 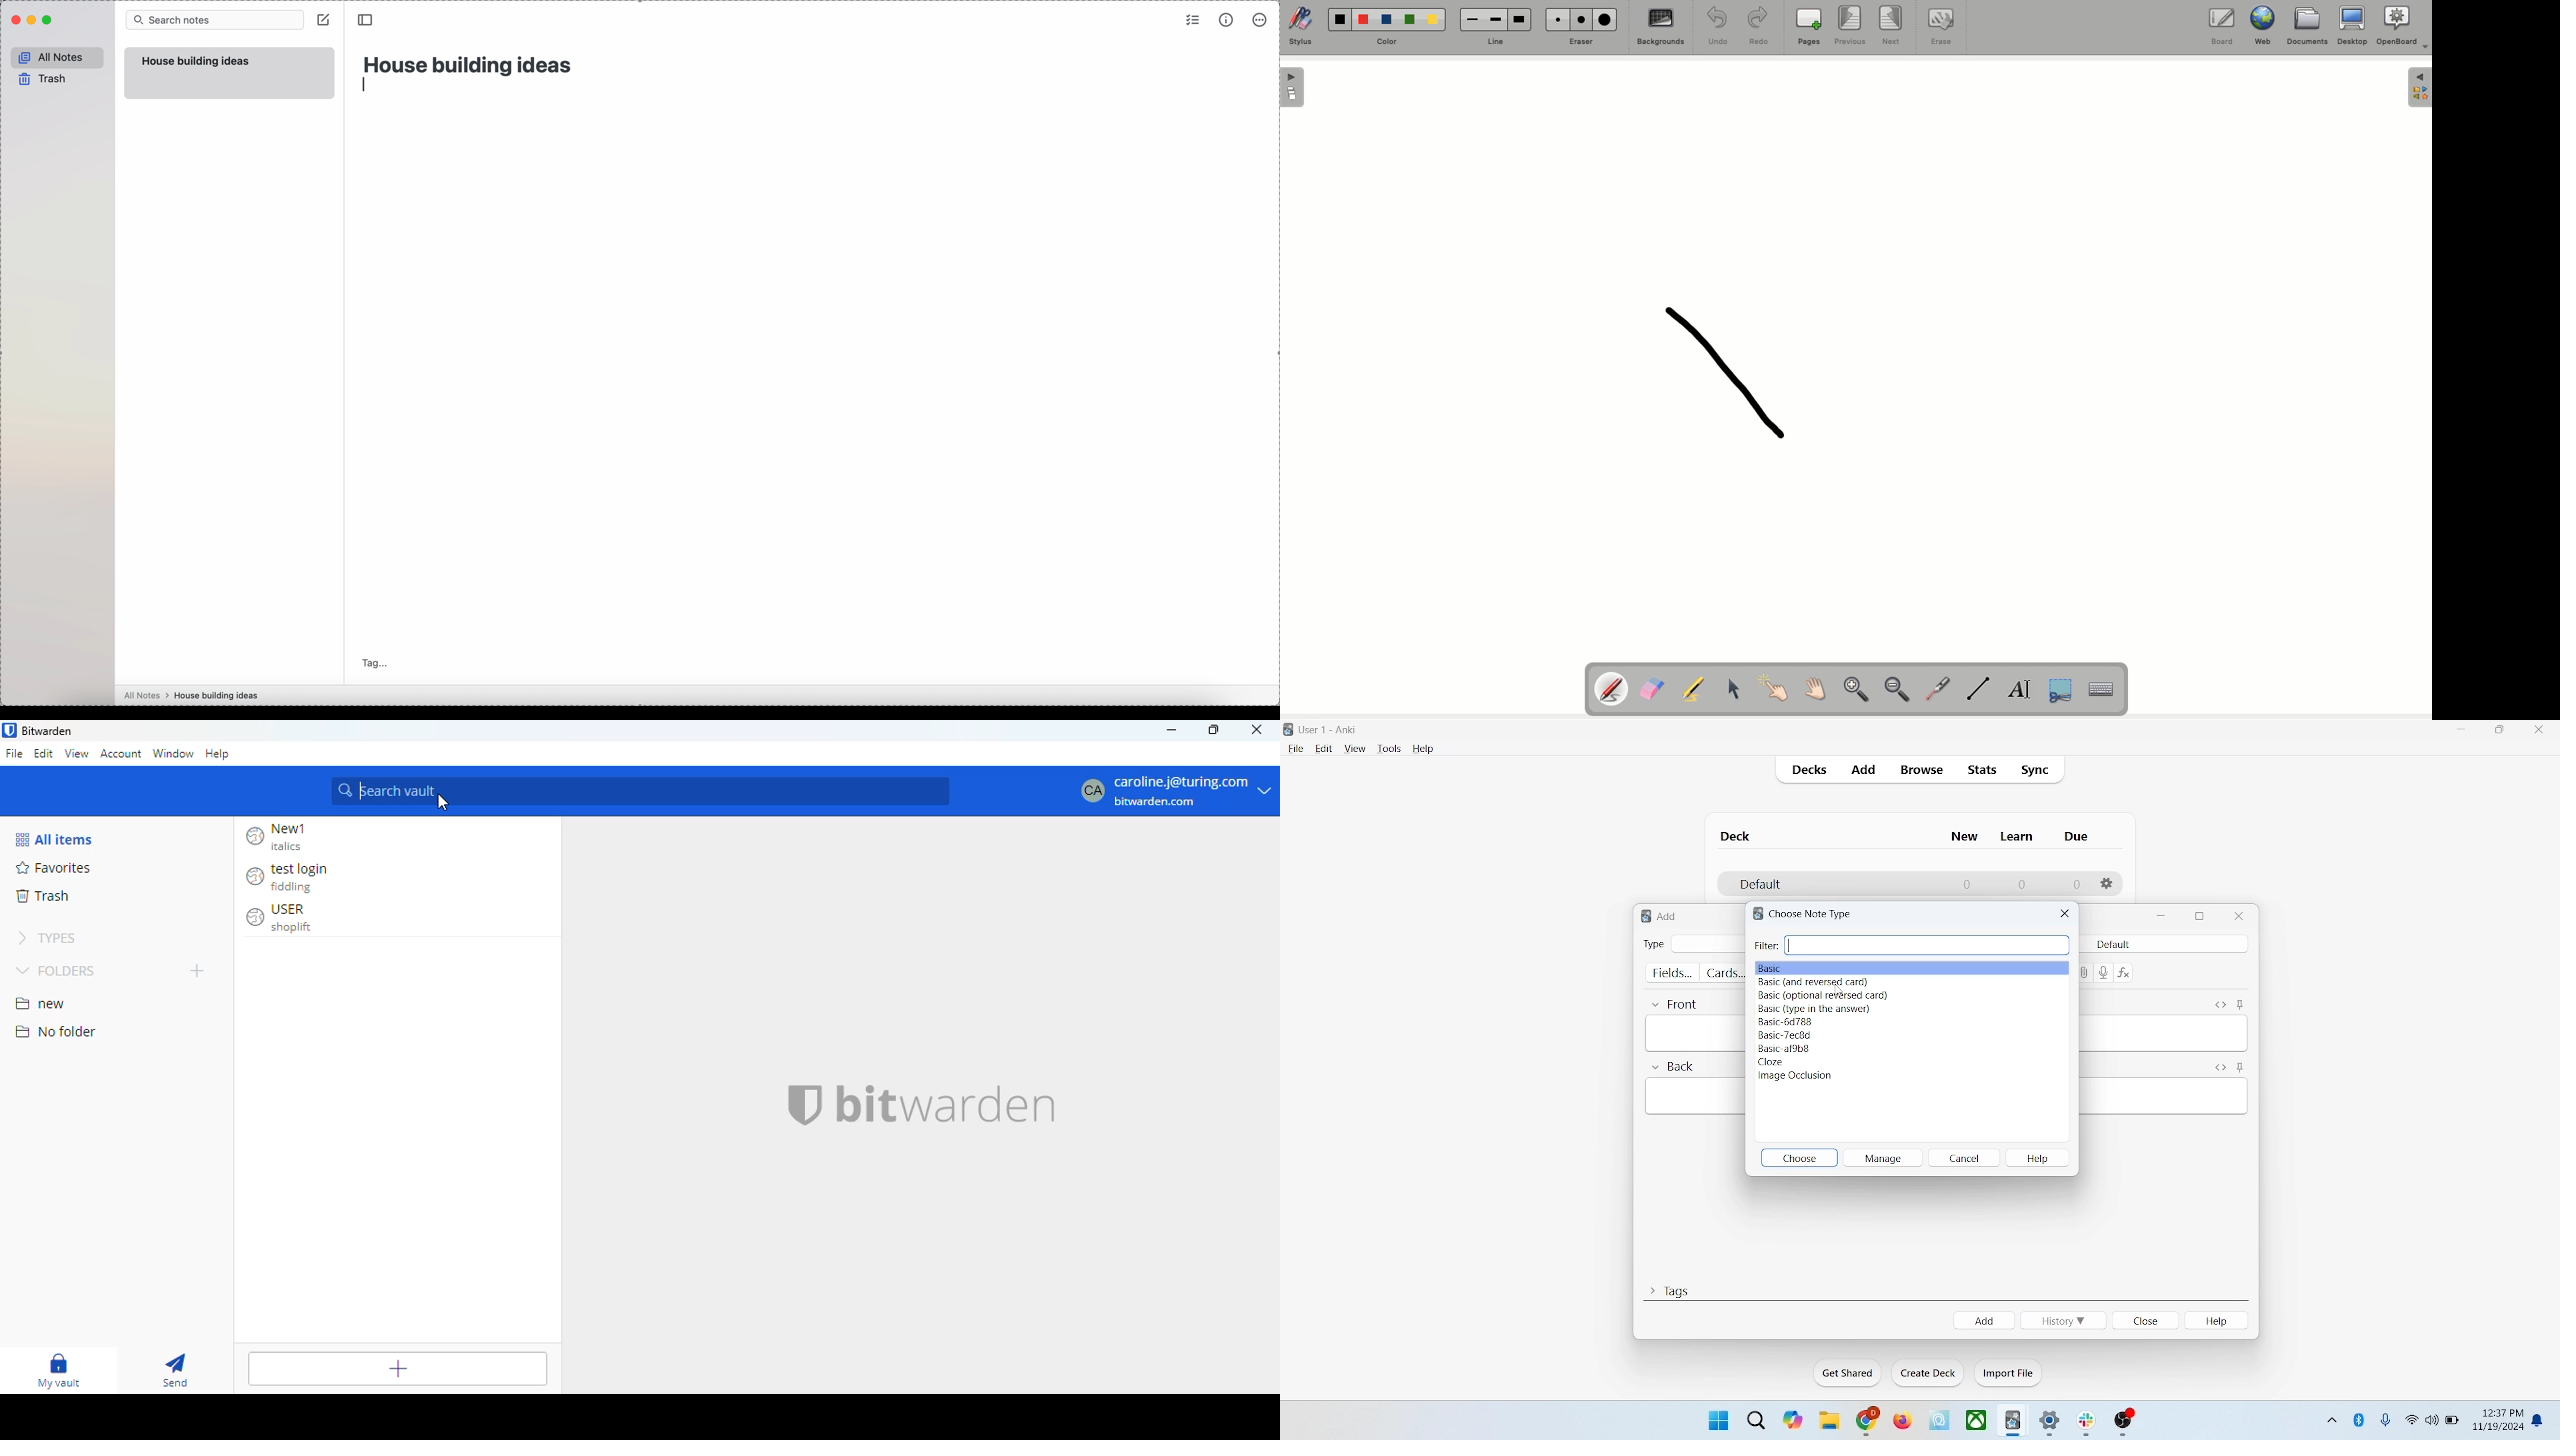 What do you see at coordinates (1671, 973) in the screenshot?
I see `fields` at bounding box center [1671, 973].